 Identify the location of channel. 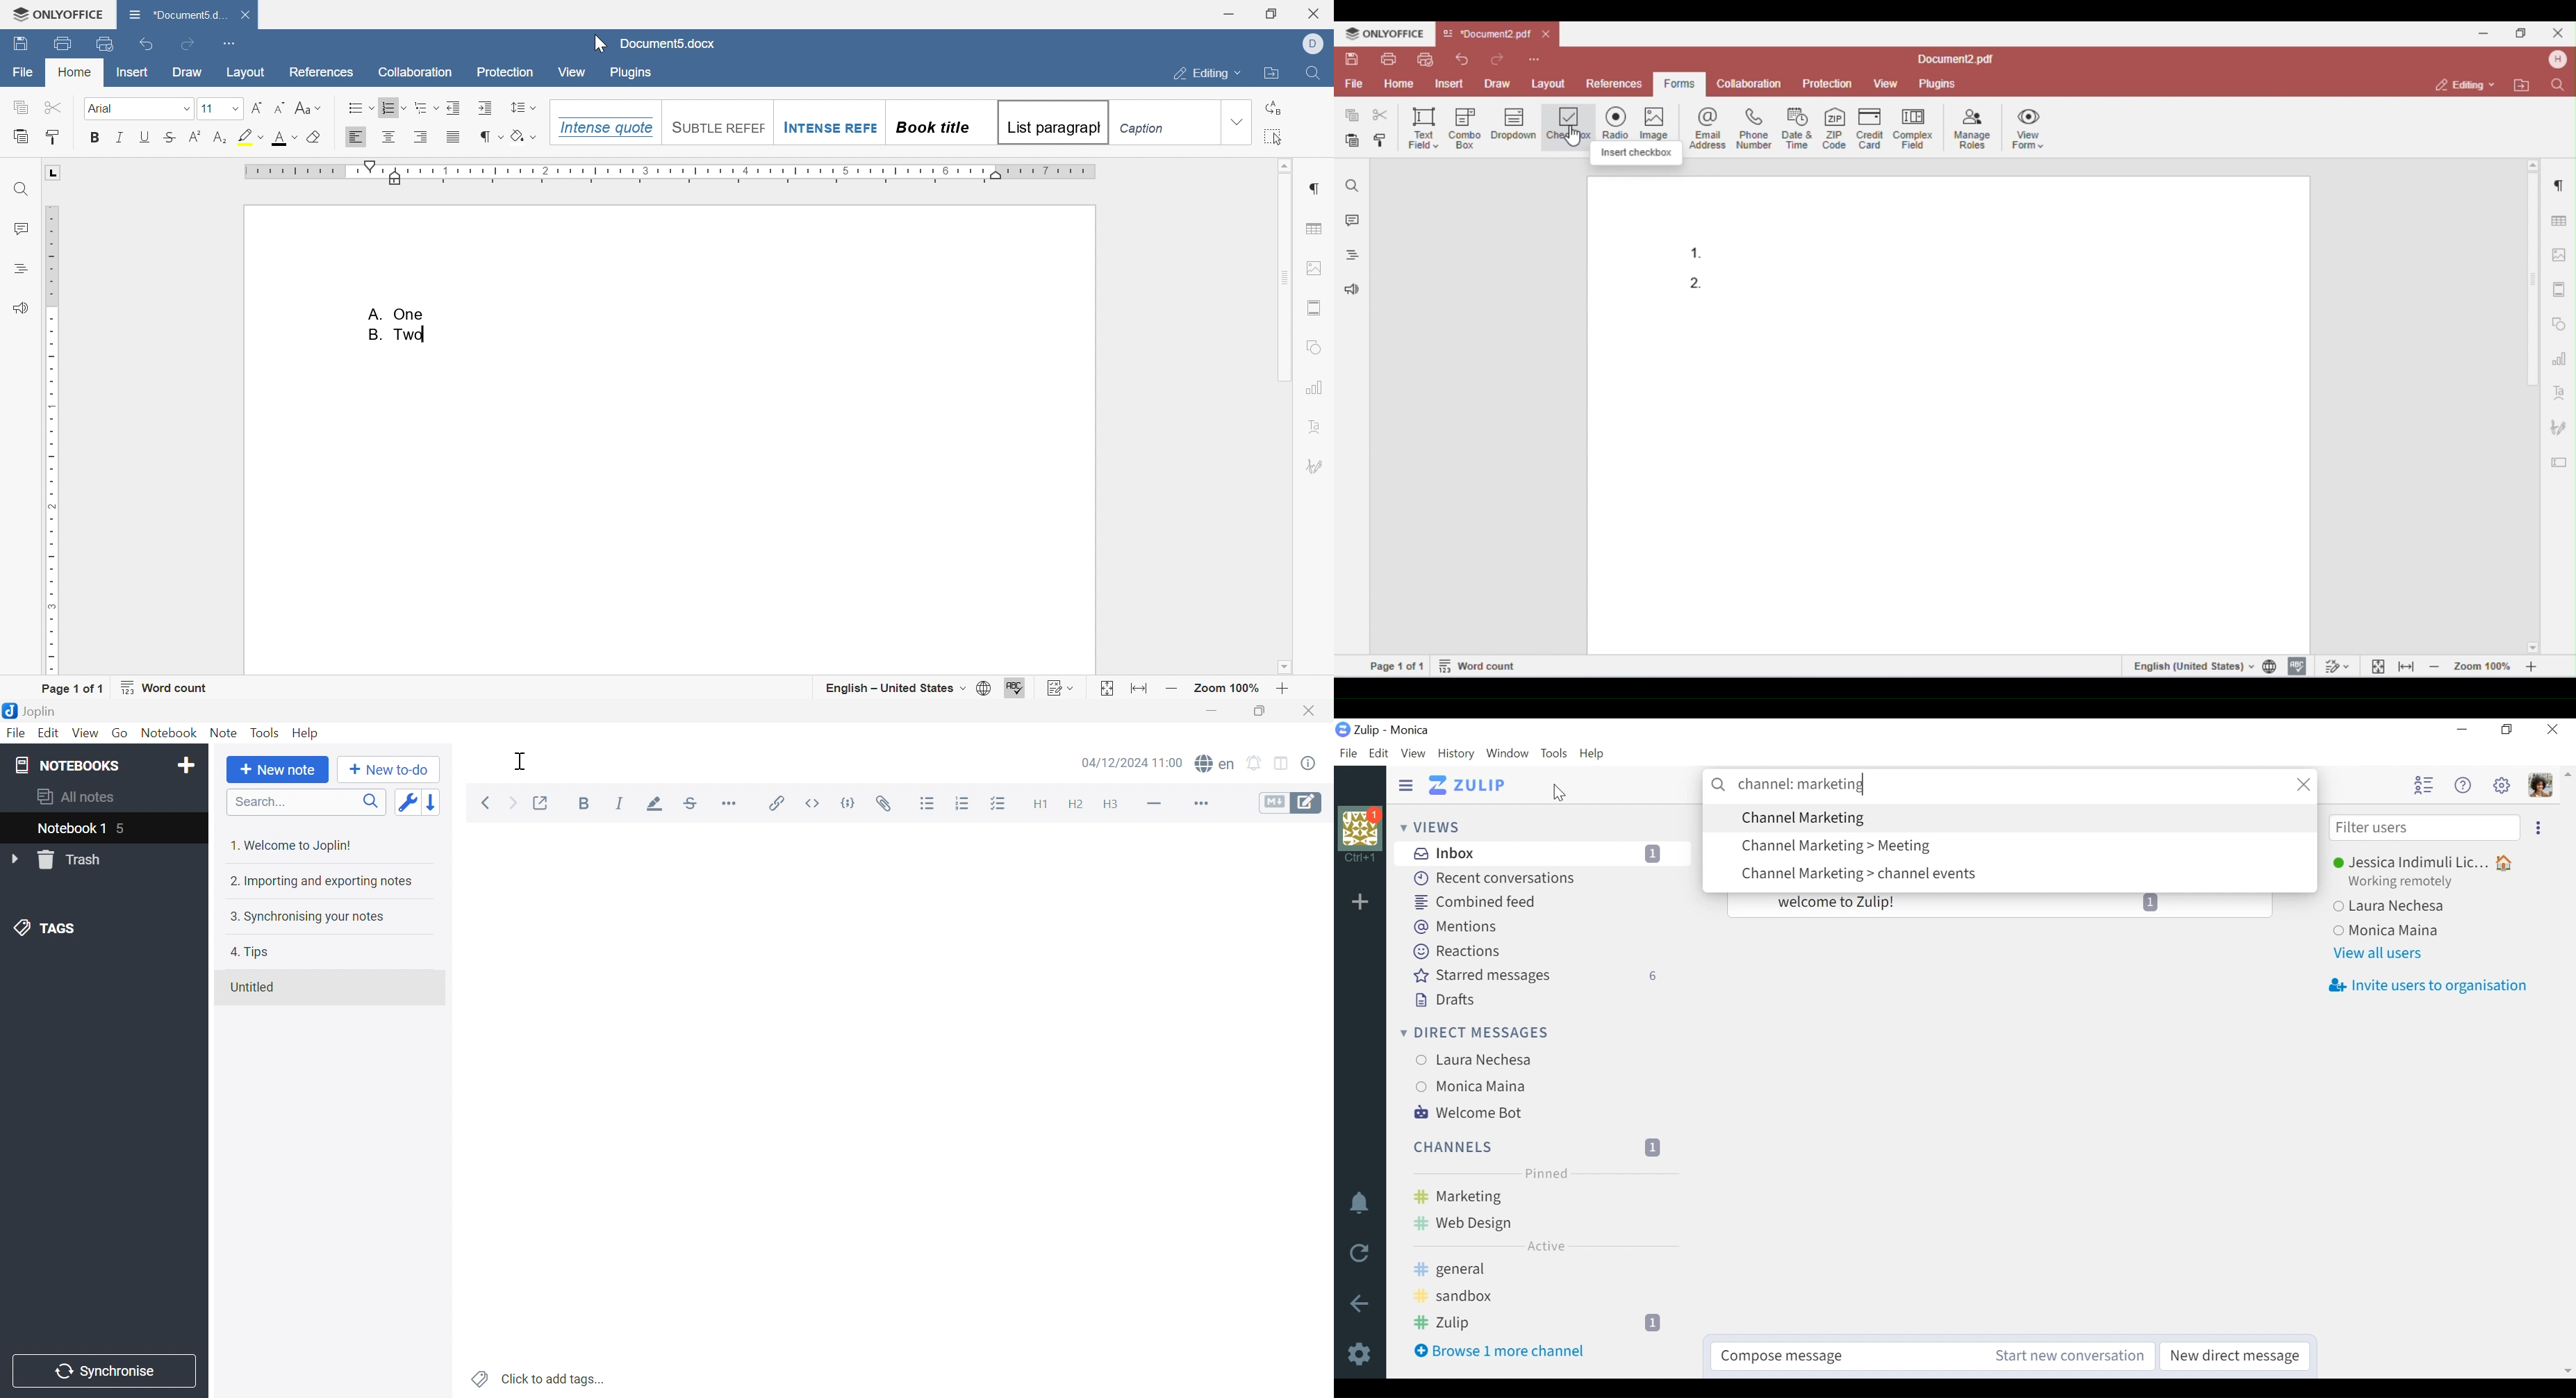
(1545, 1298).